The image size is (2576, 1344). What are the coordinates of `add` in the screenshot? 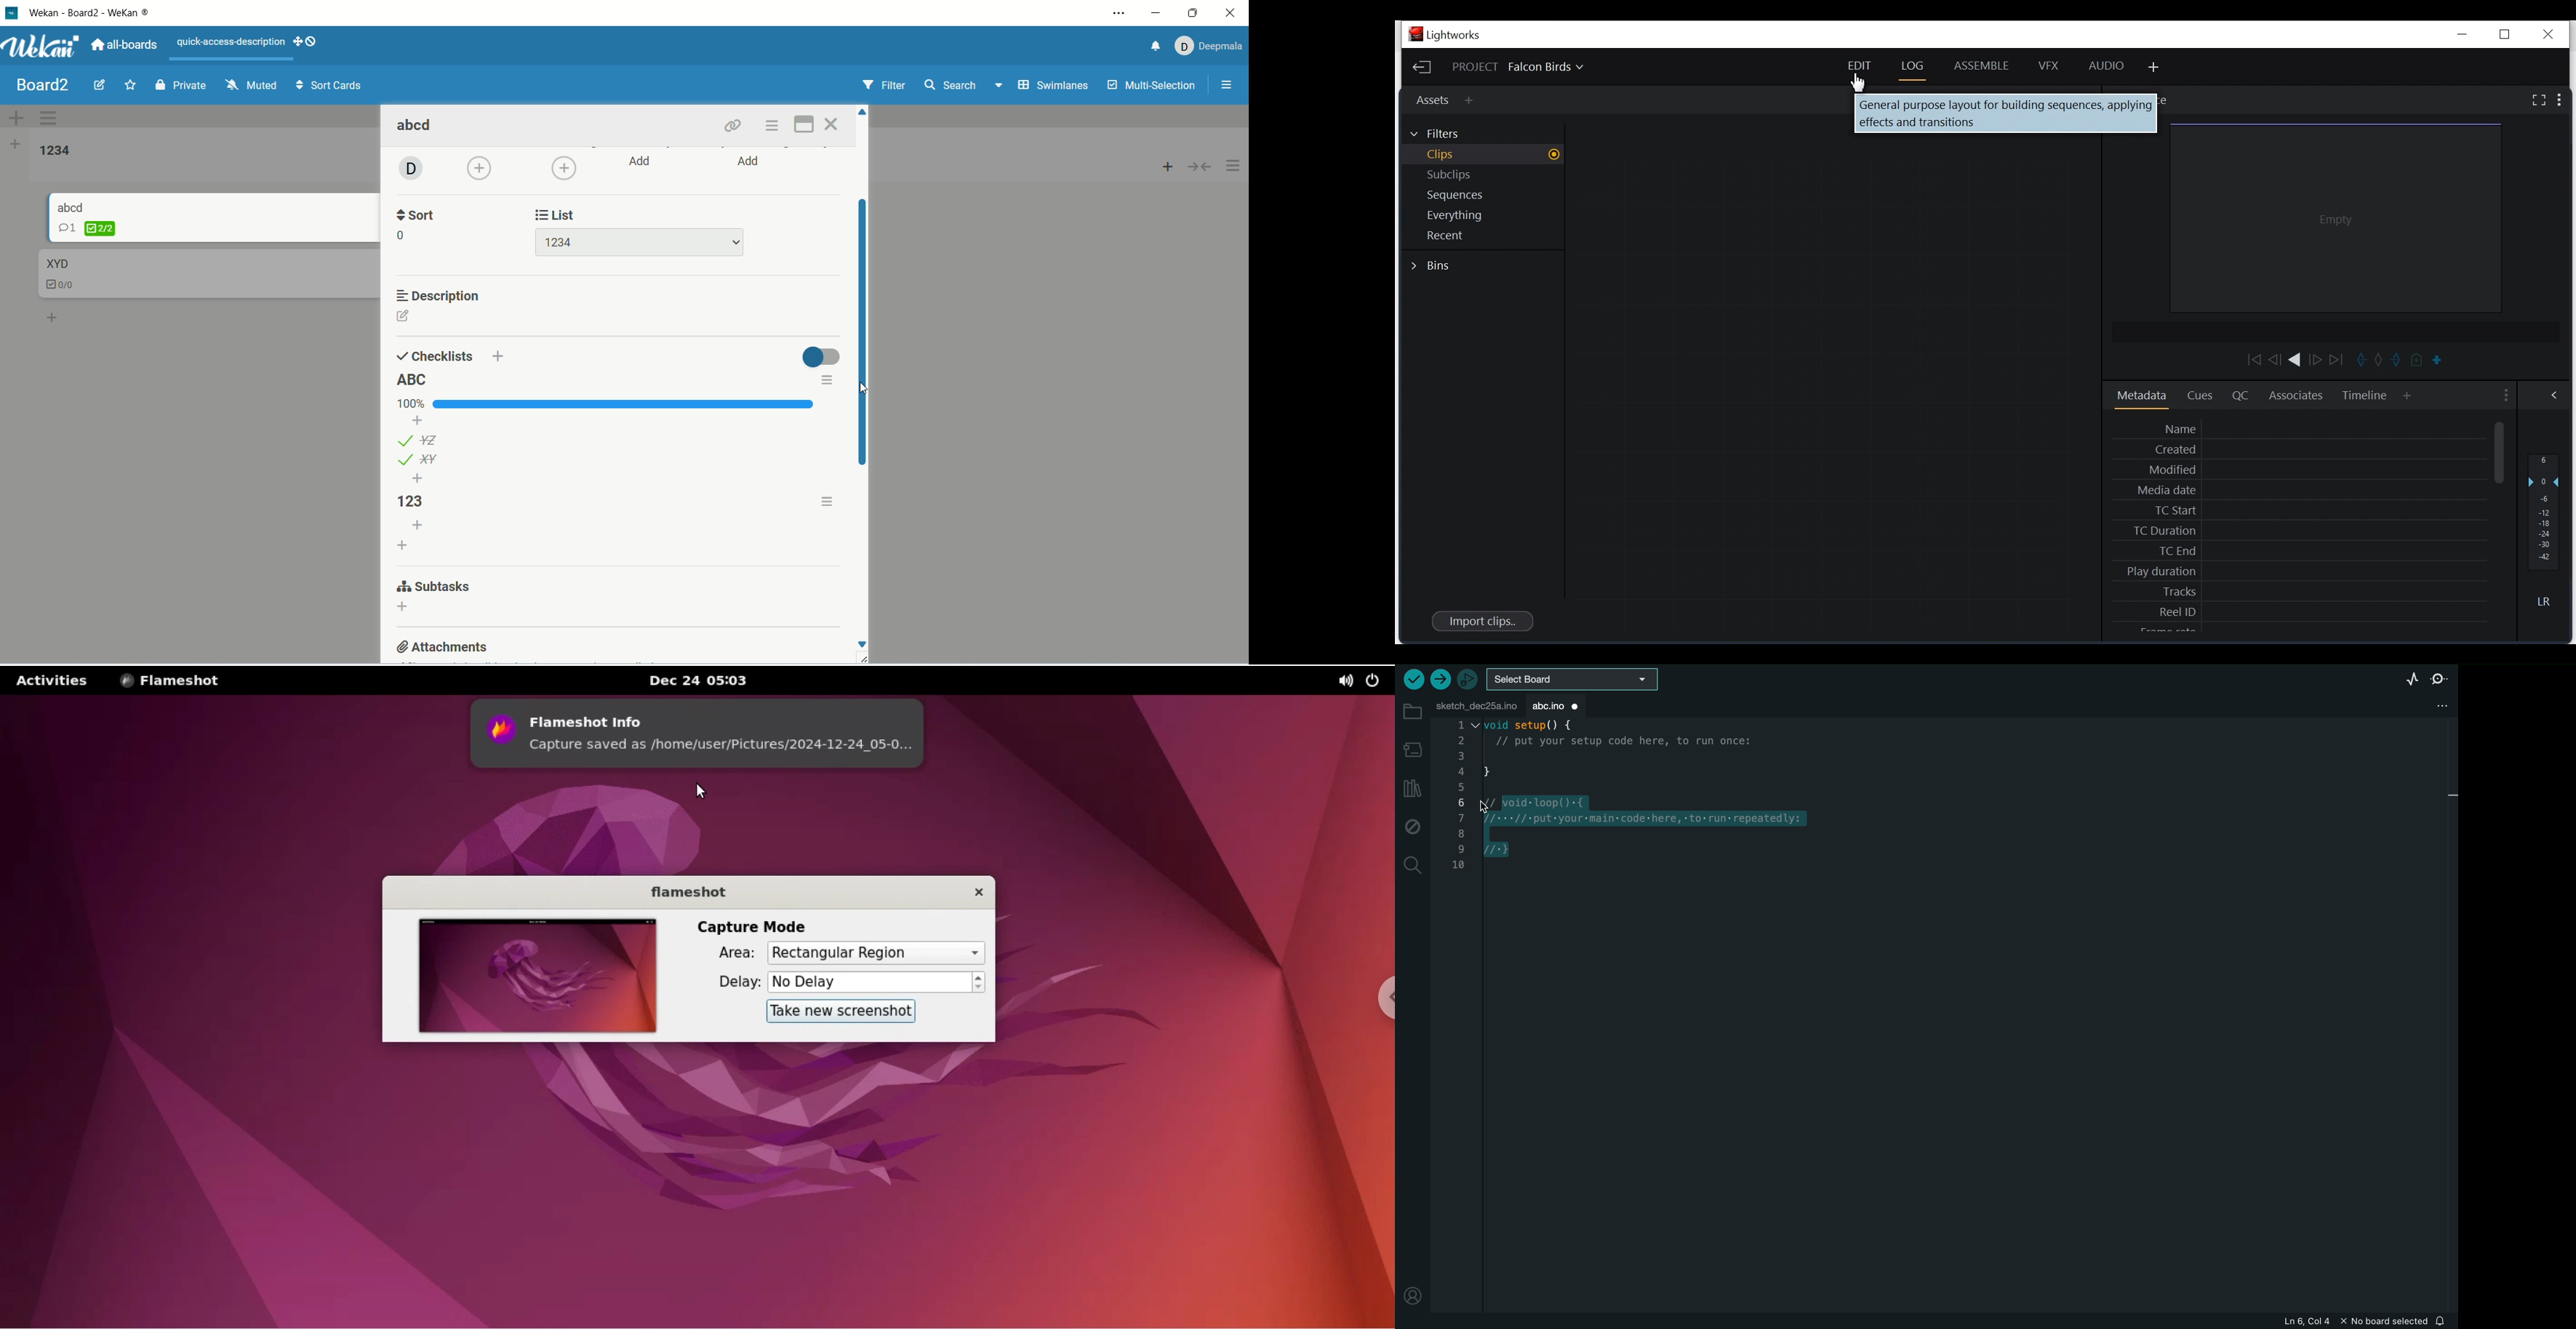 It's located at (499, 355).